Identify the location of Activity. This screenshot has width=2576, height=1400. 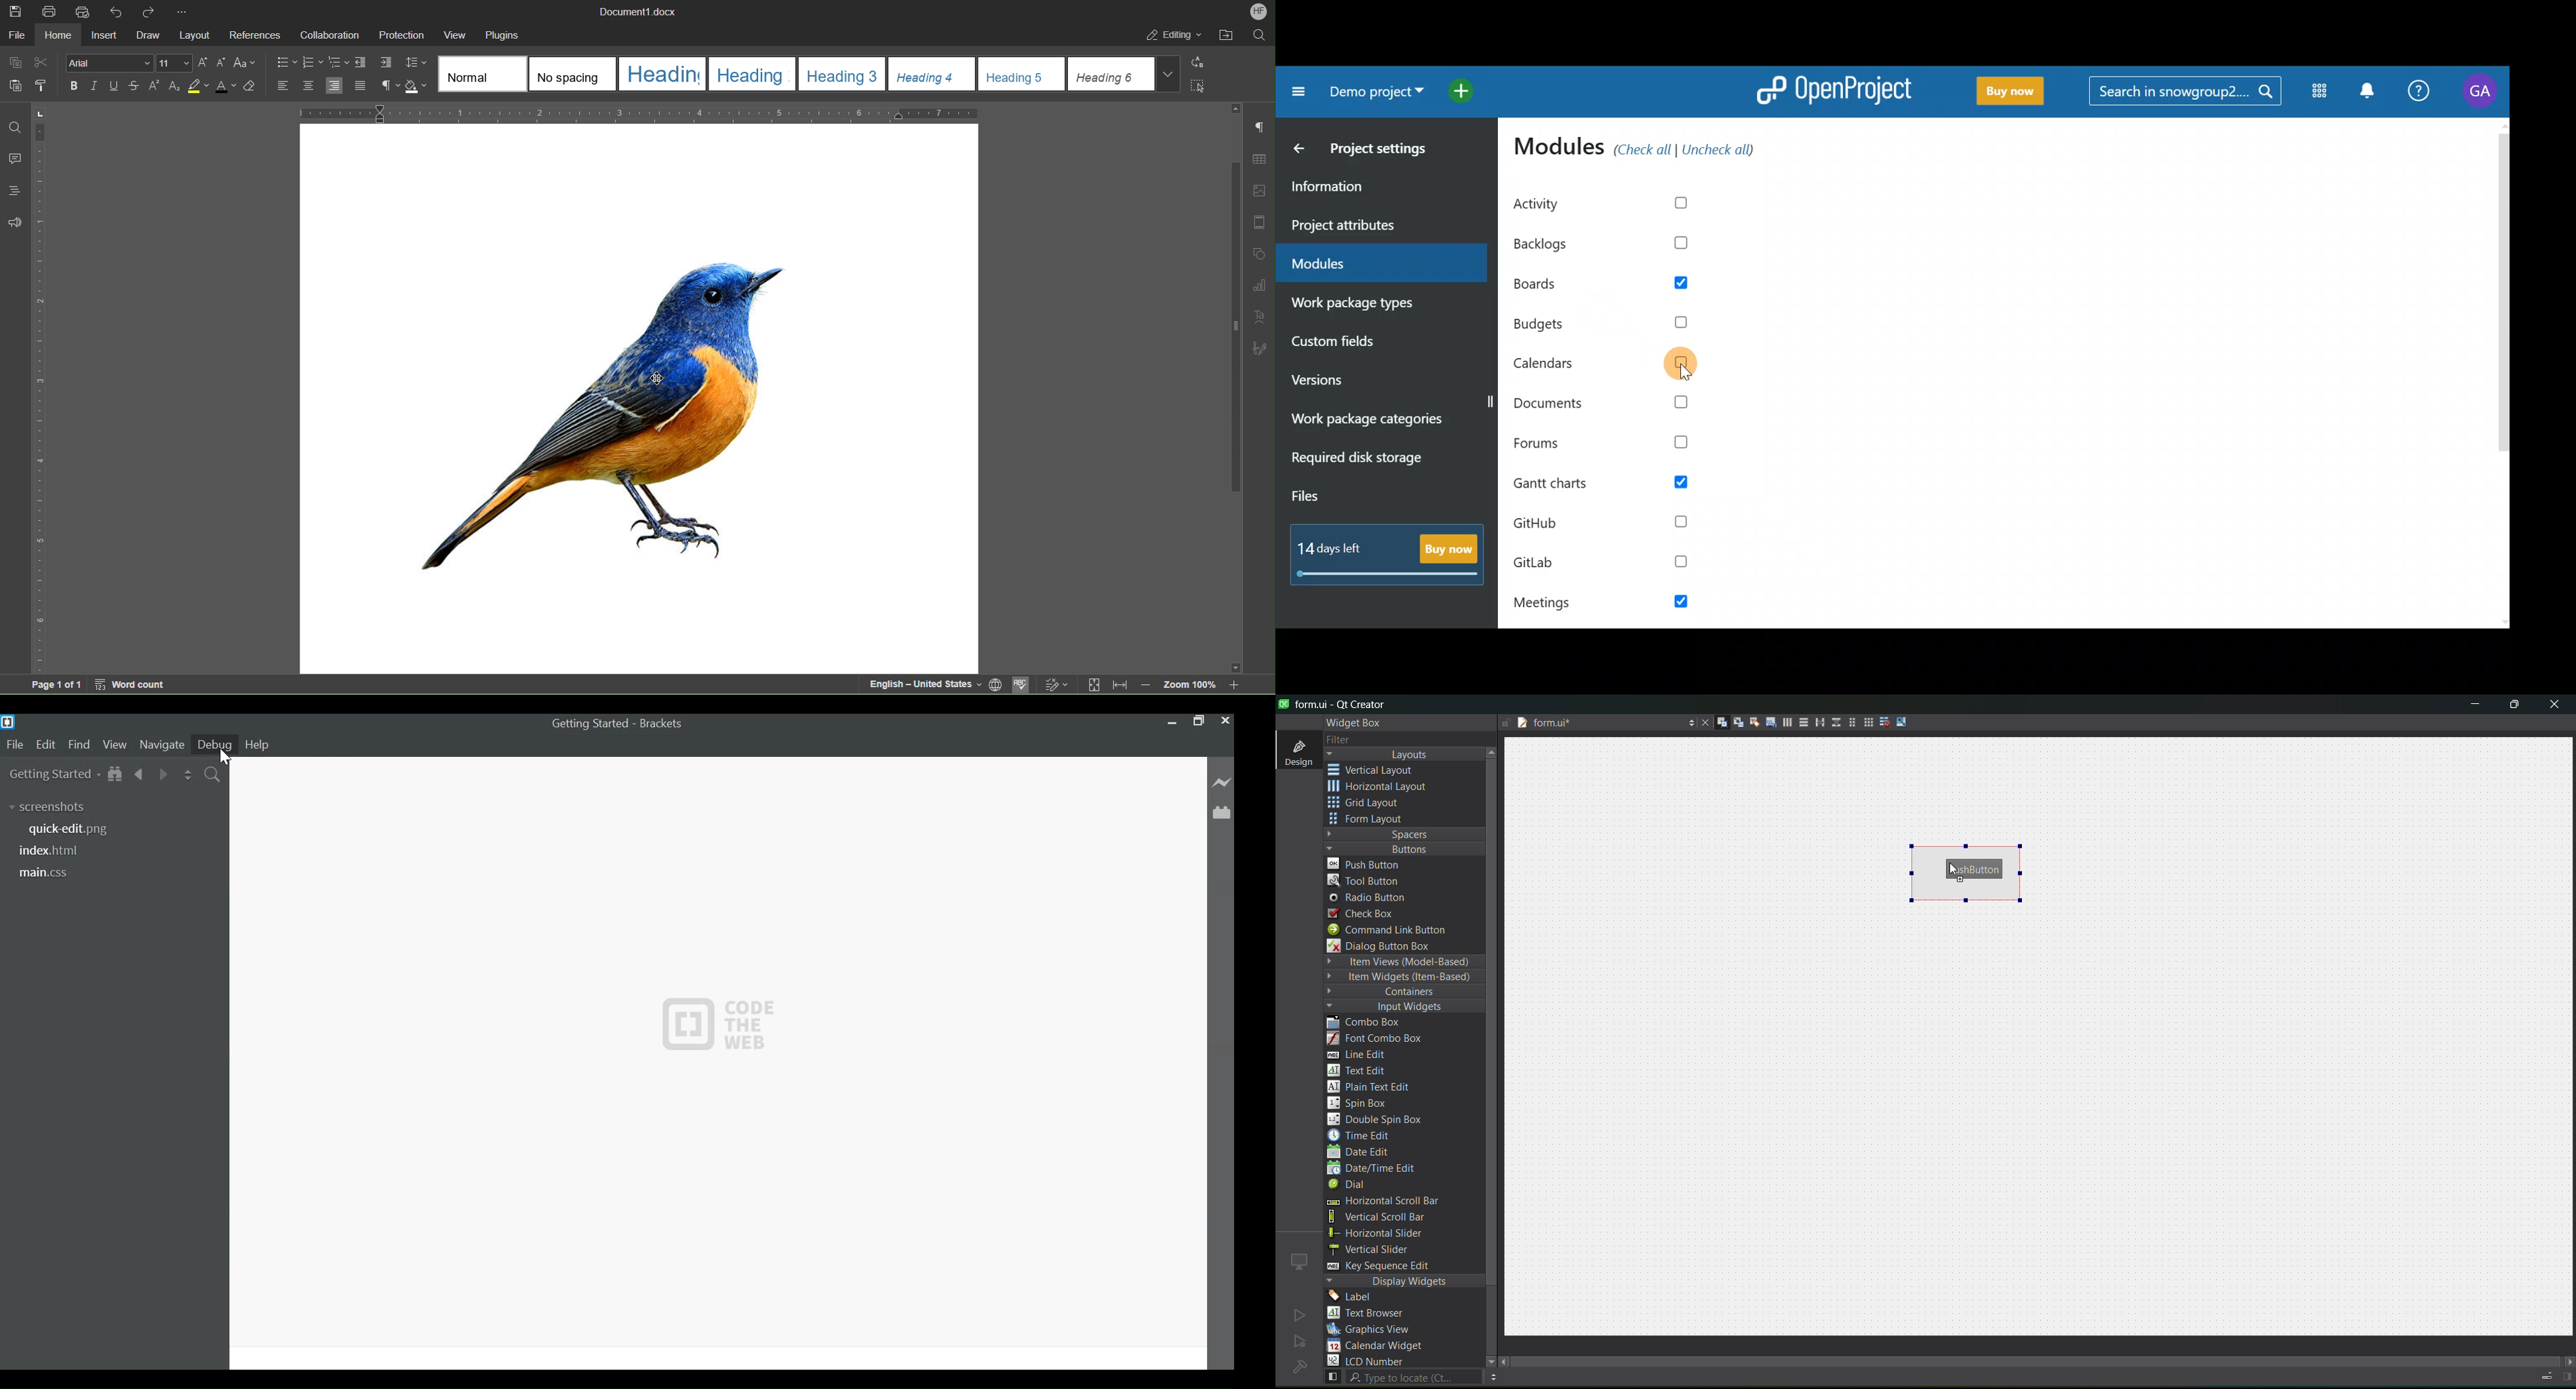
(1607, 201).